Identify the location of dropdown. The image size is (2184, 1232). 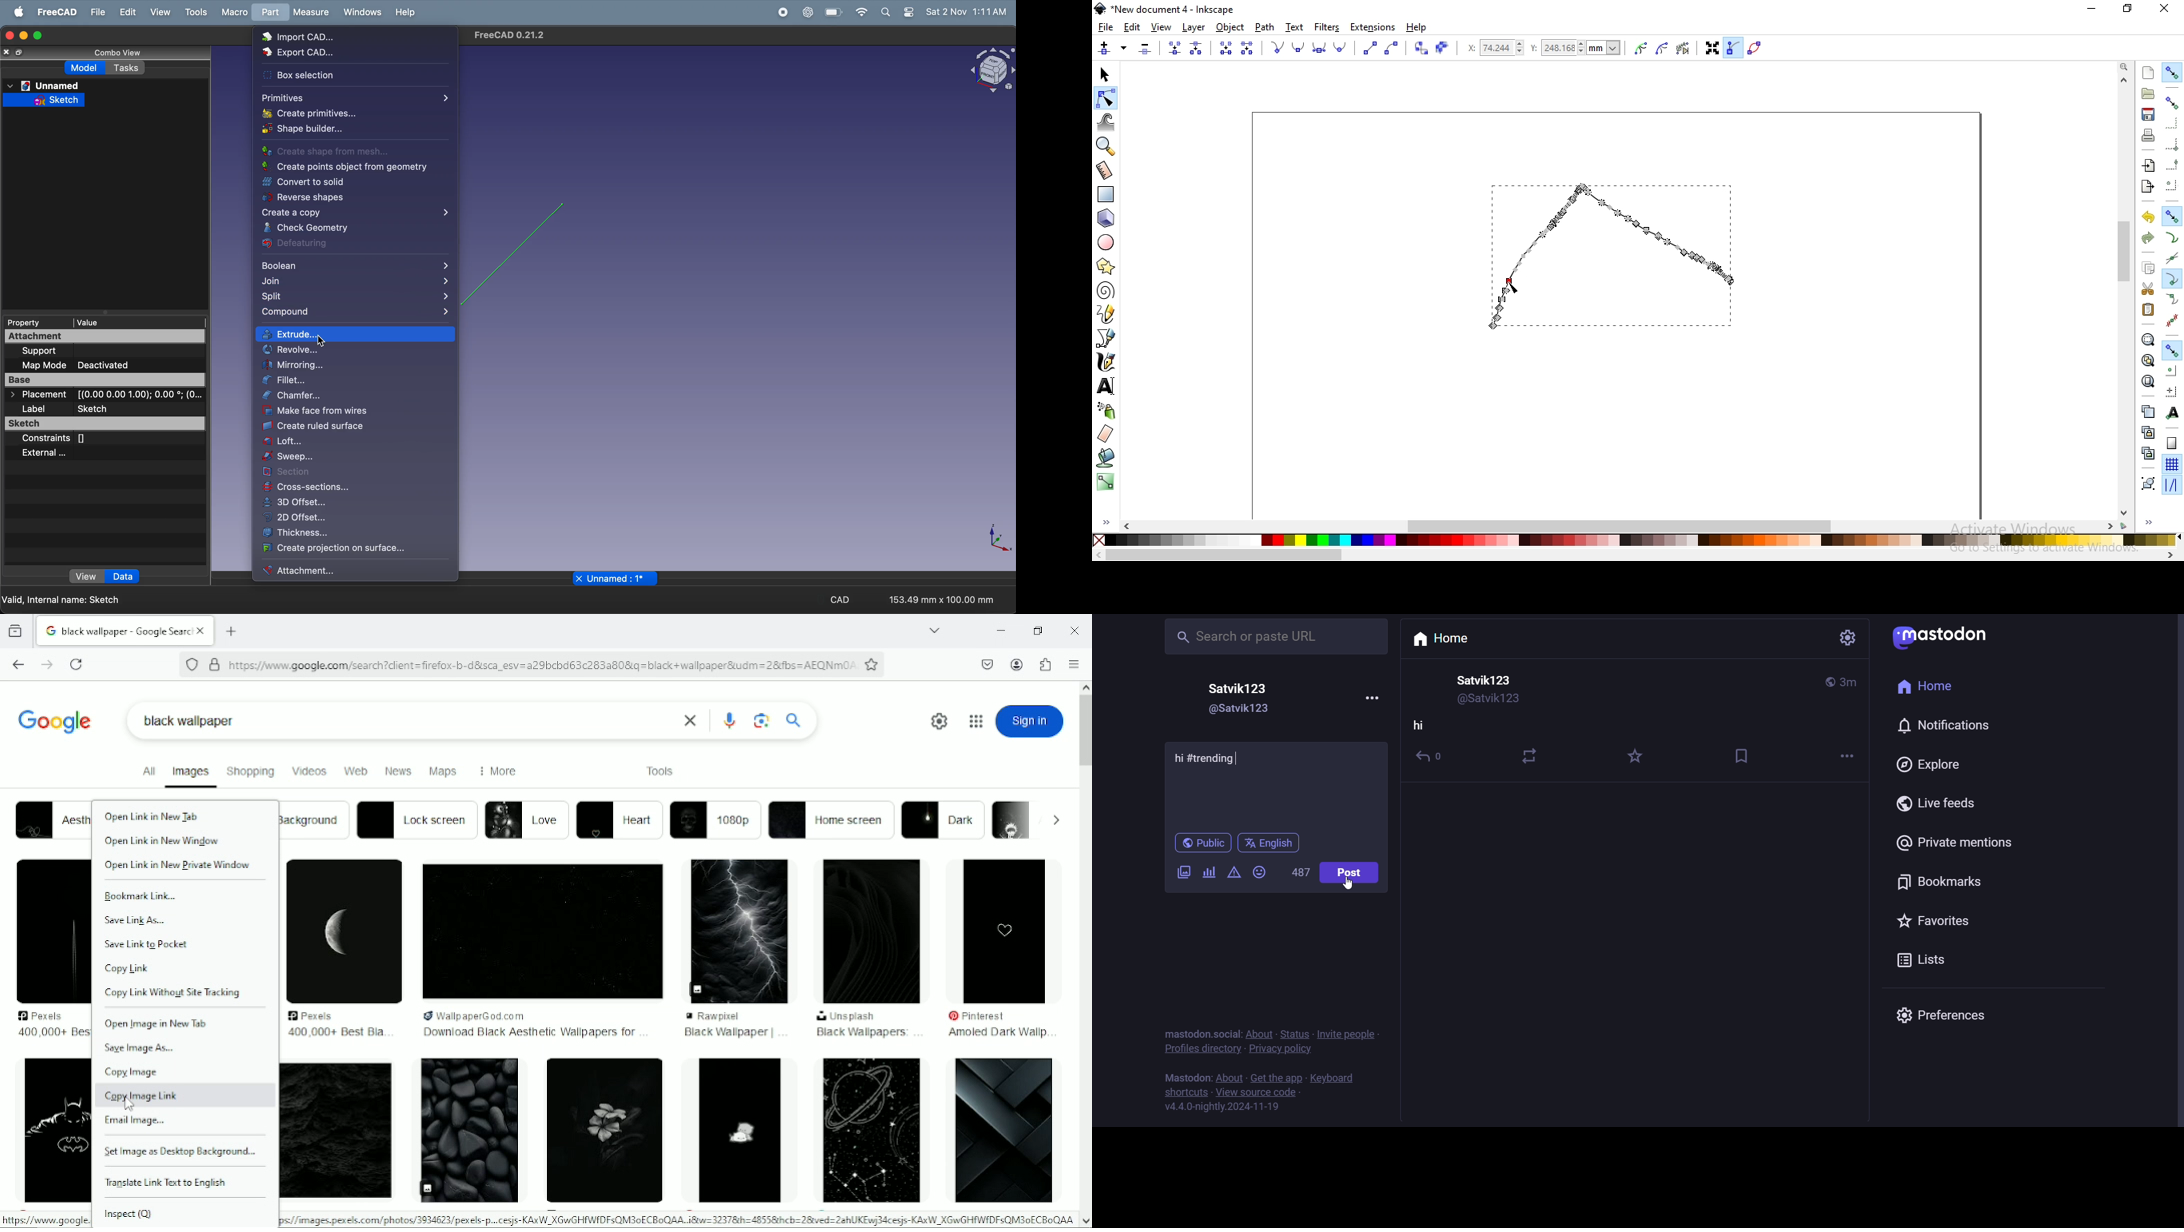
(1056, 820).